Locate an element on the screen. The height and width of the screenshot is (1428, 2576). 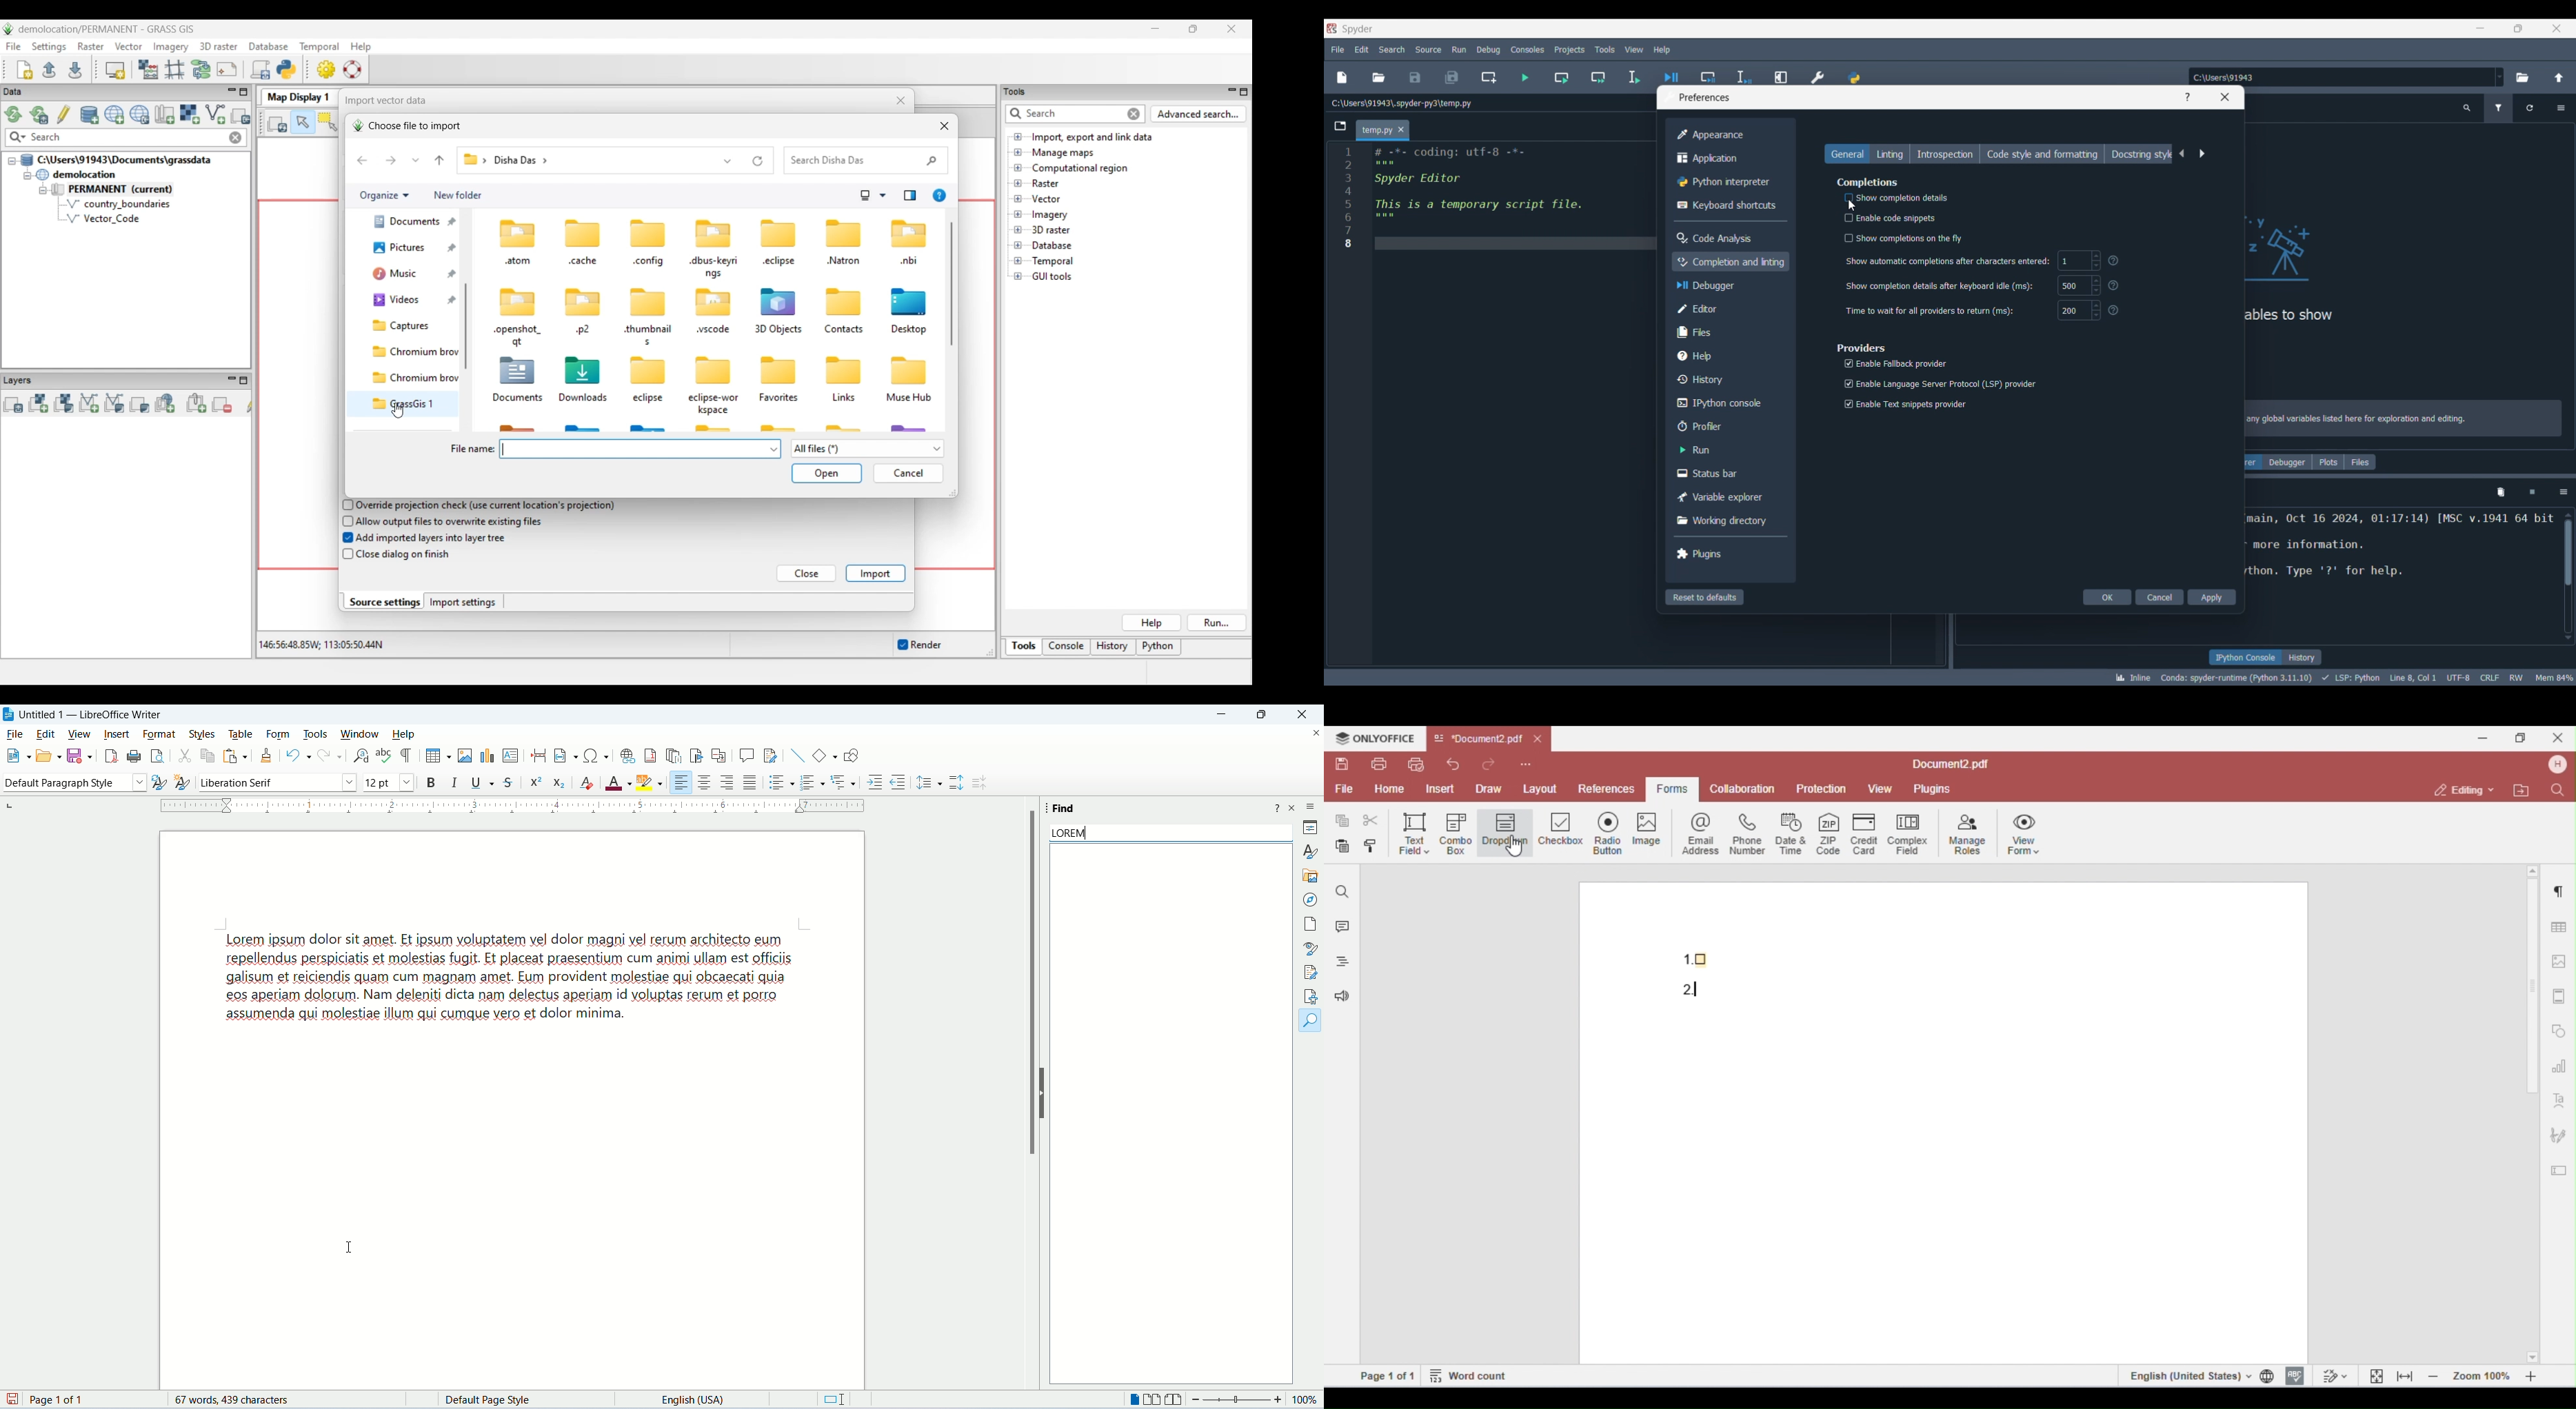
Reload variables is located at coordinates (2530, 108).